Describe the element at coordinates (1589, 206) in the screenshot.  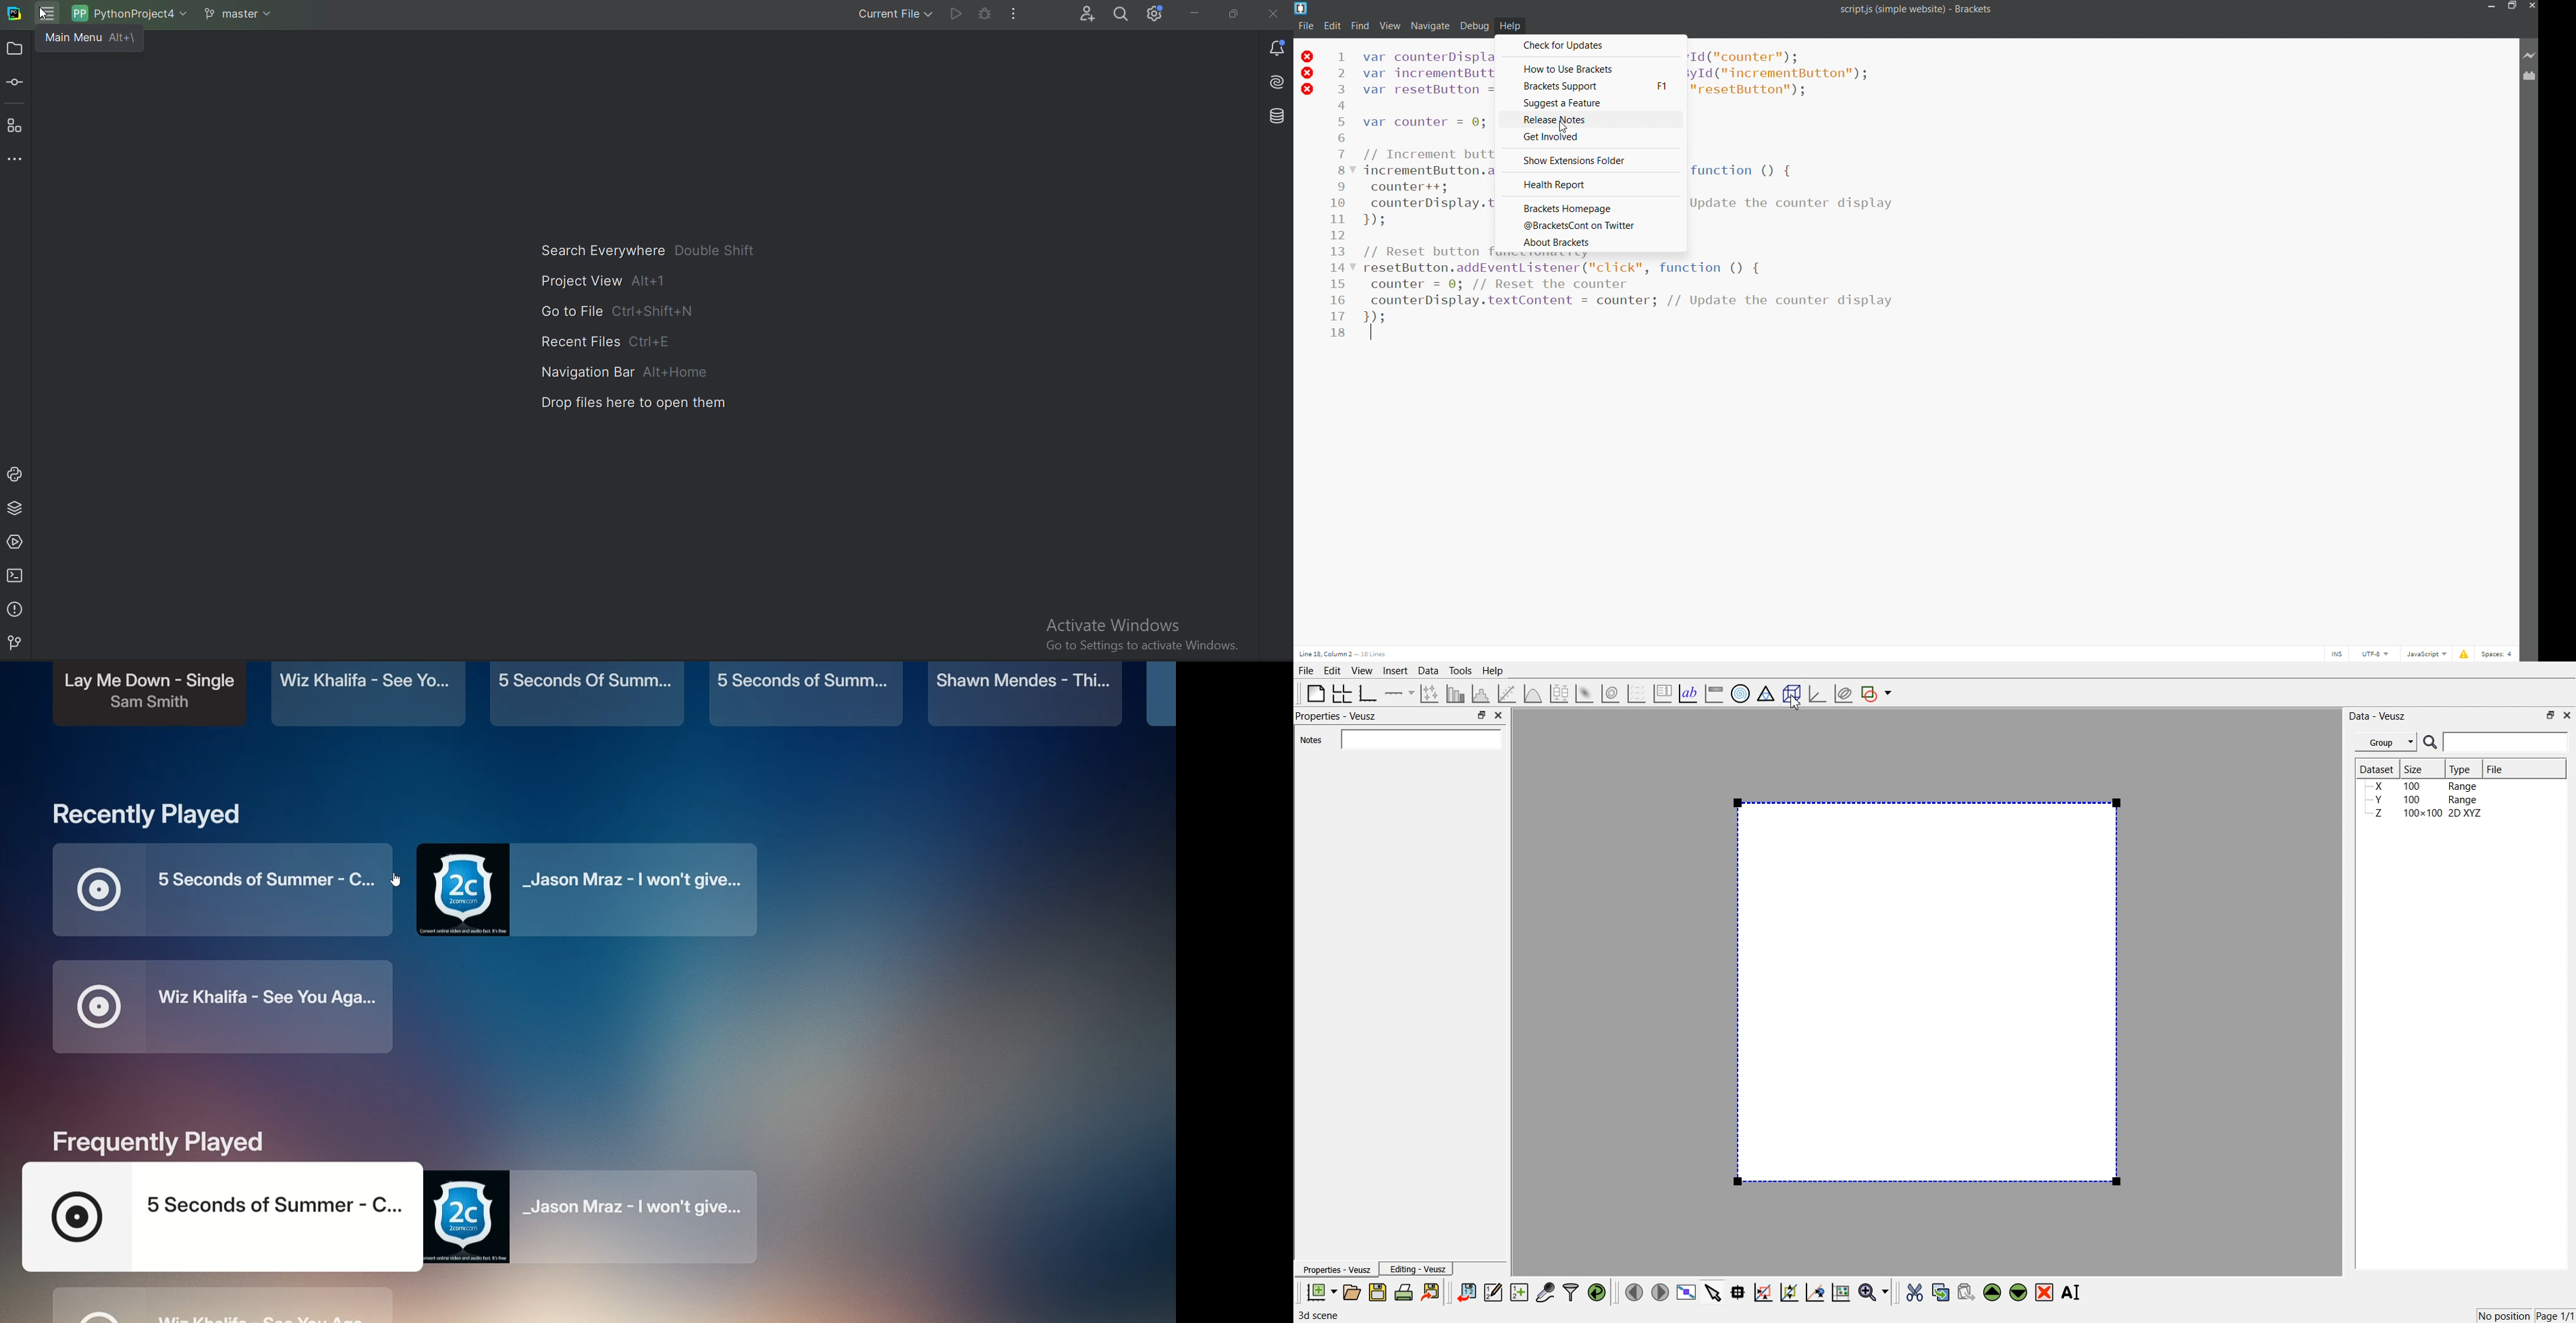
I see `brackets homepage` at that location.